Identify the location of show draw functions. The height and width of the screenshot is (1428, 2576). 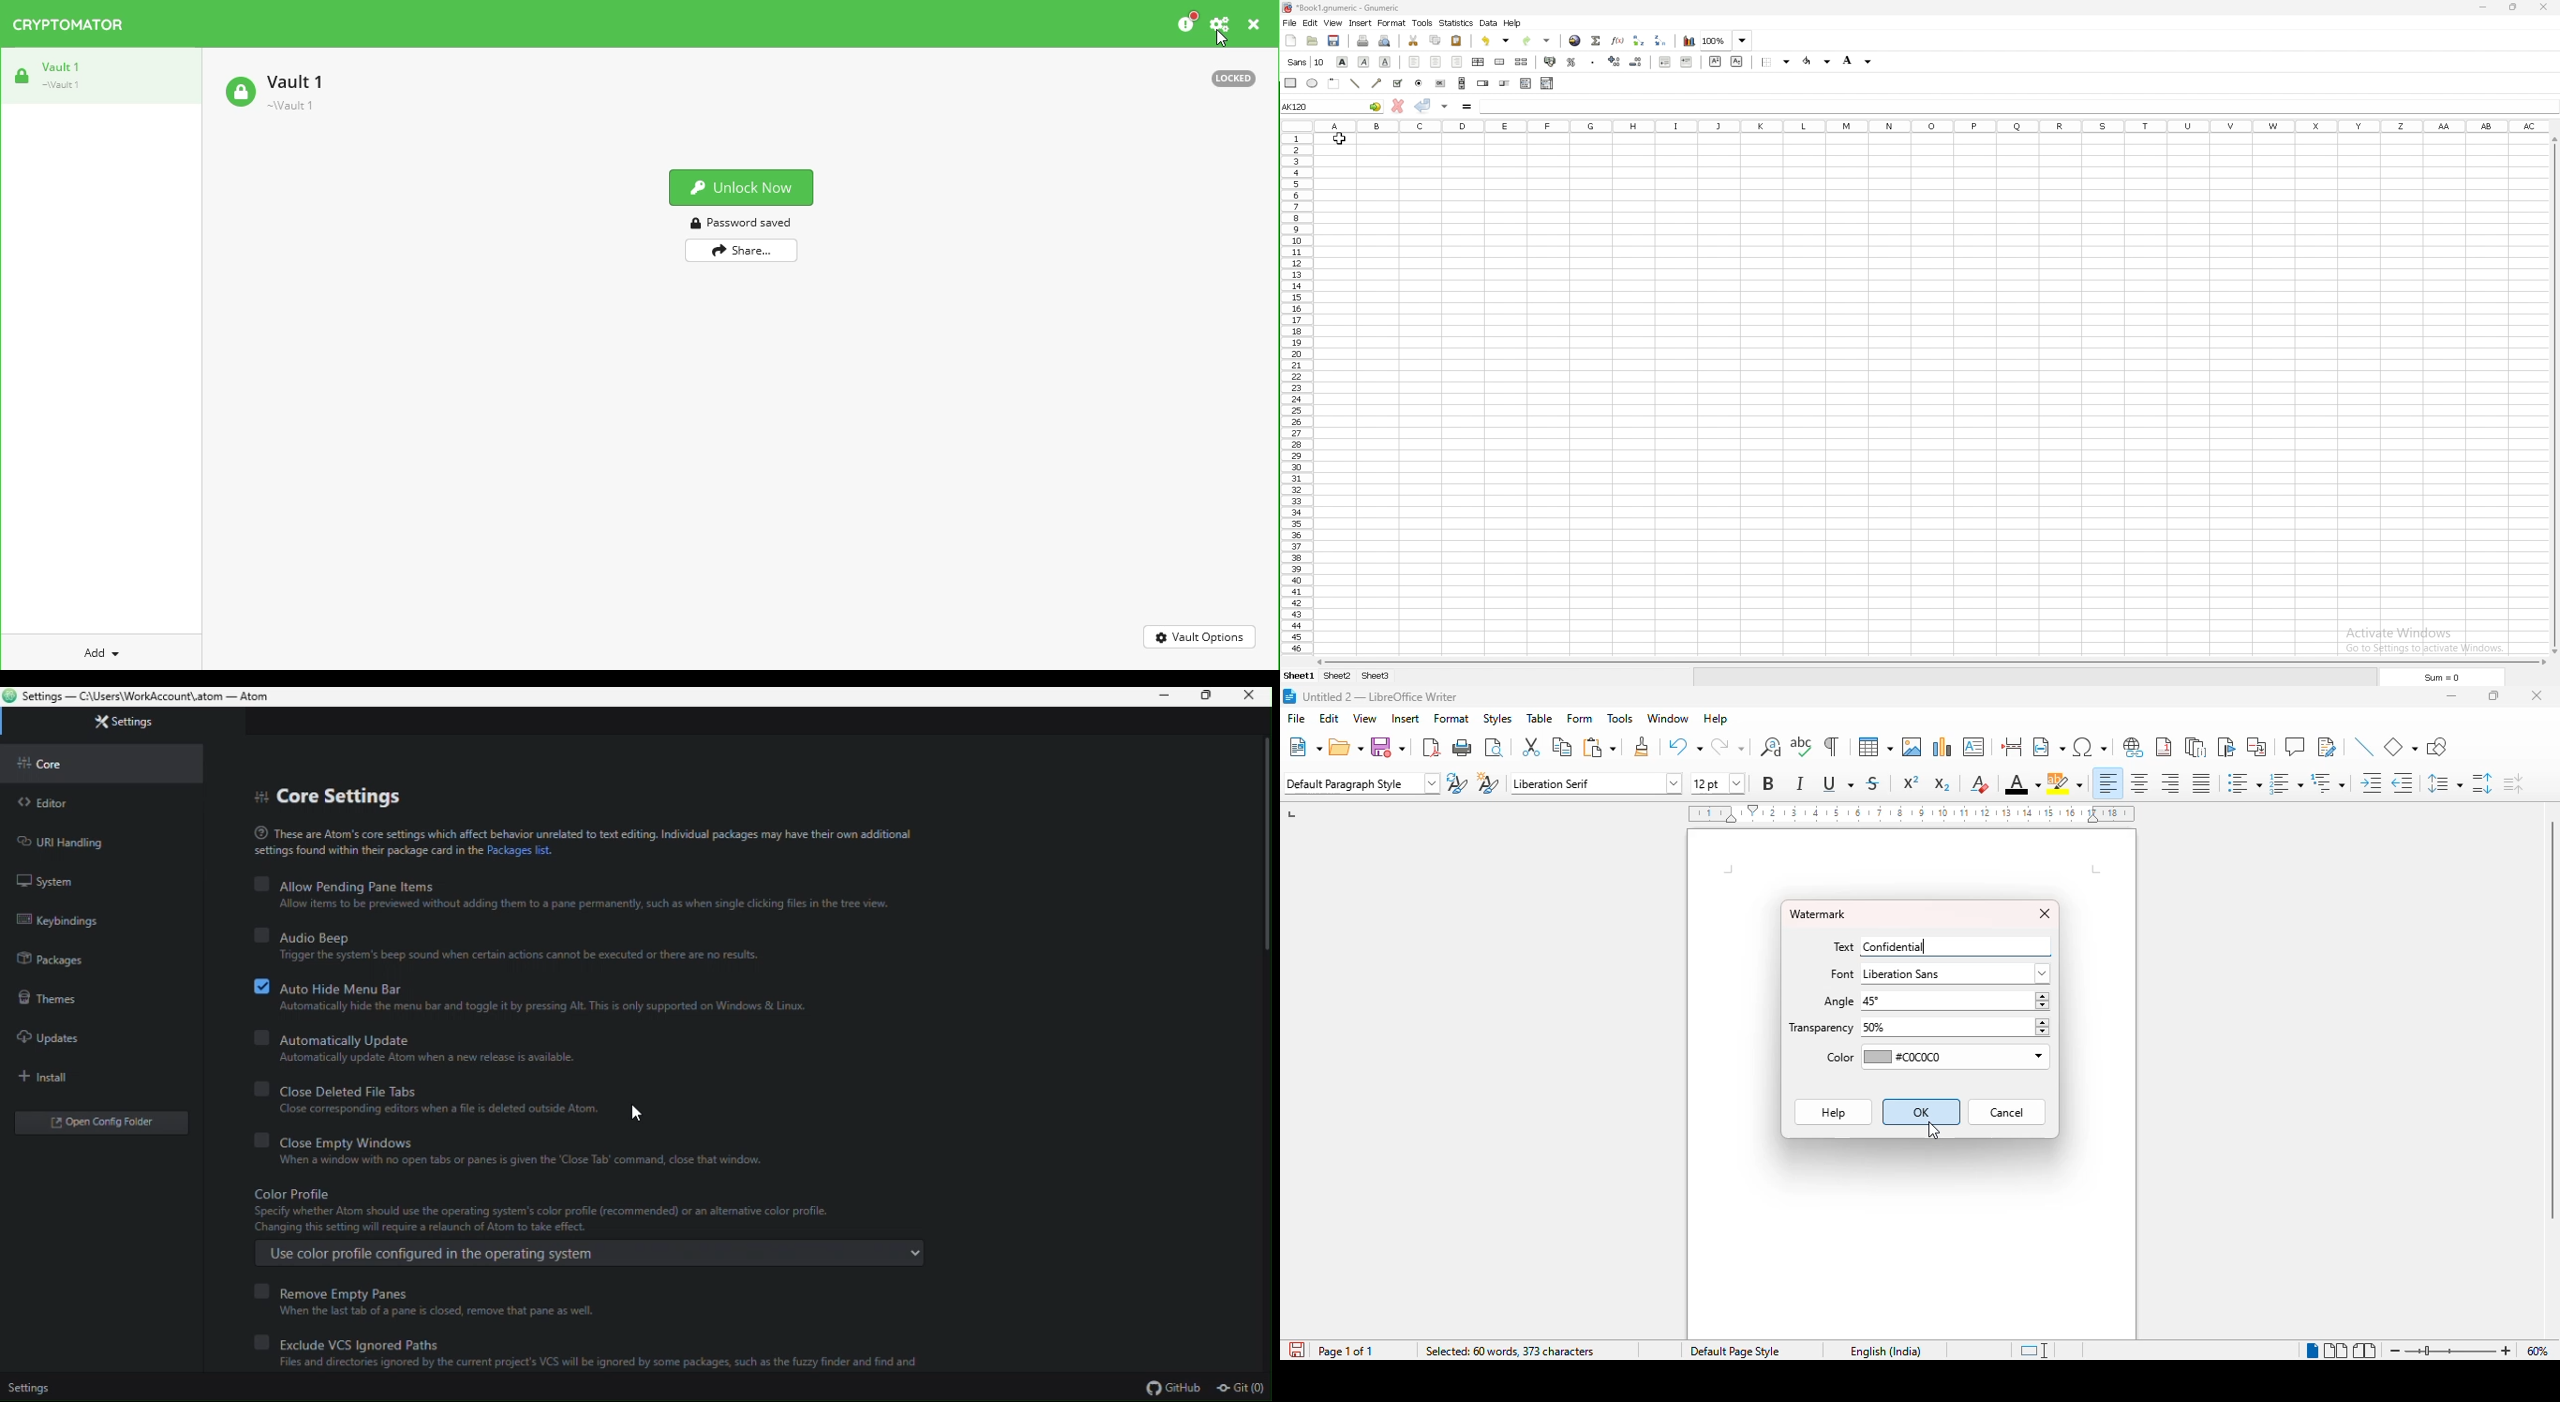
(2437, 747).